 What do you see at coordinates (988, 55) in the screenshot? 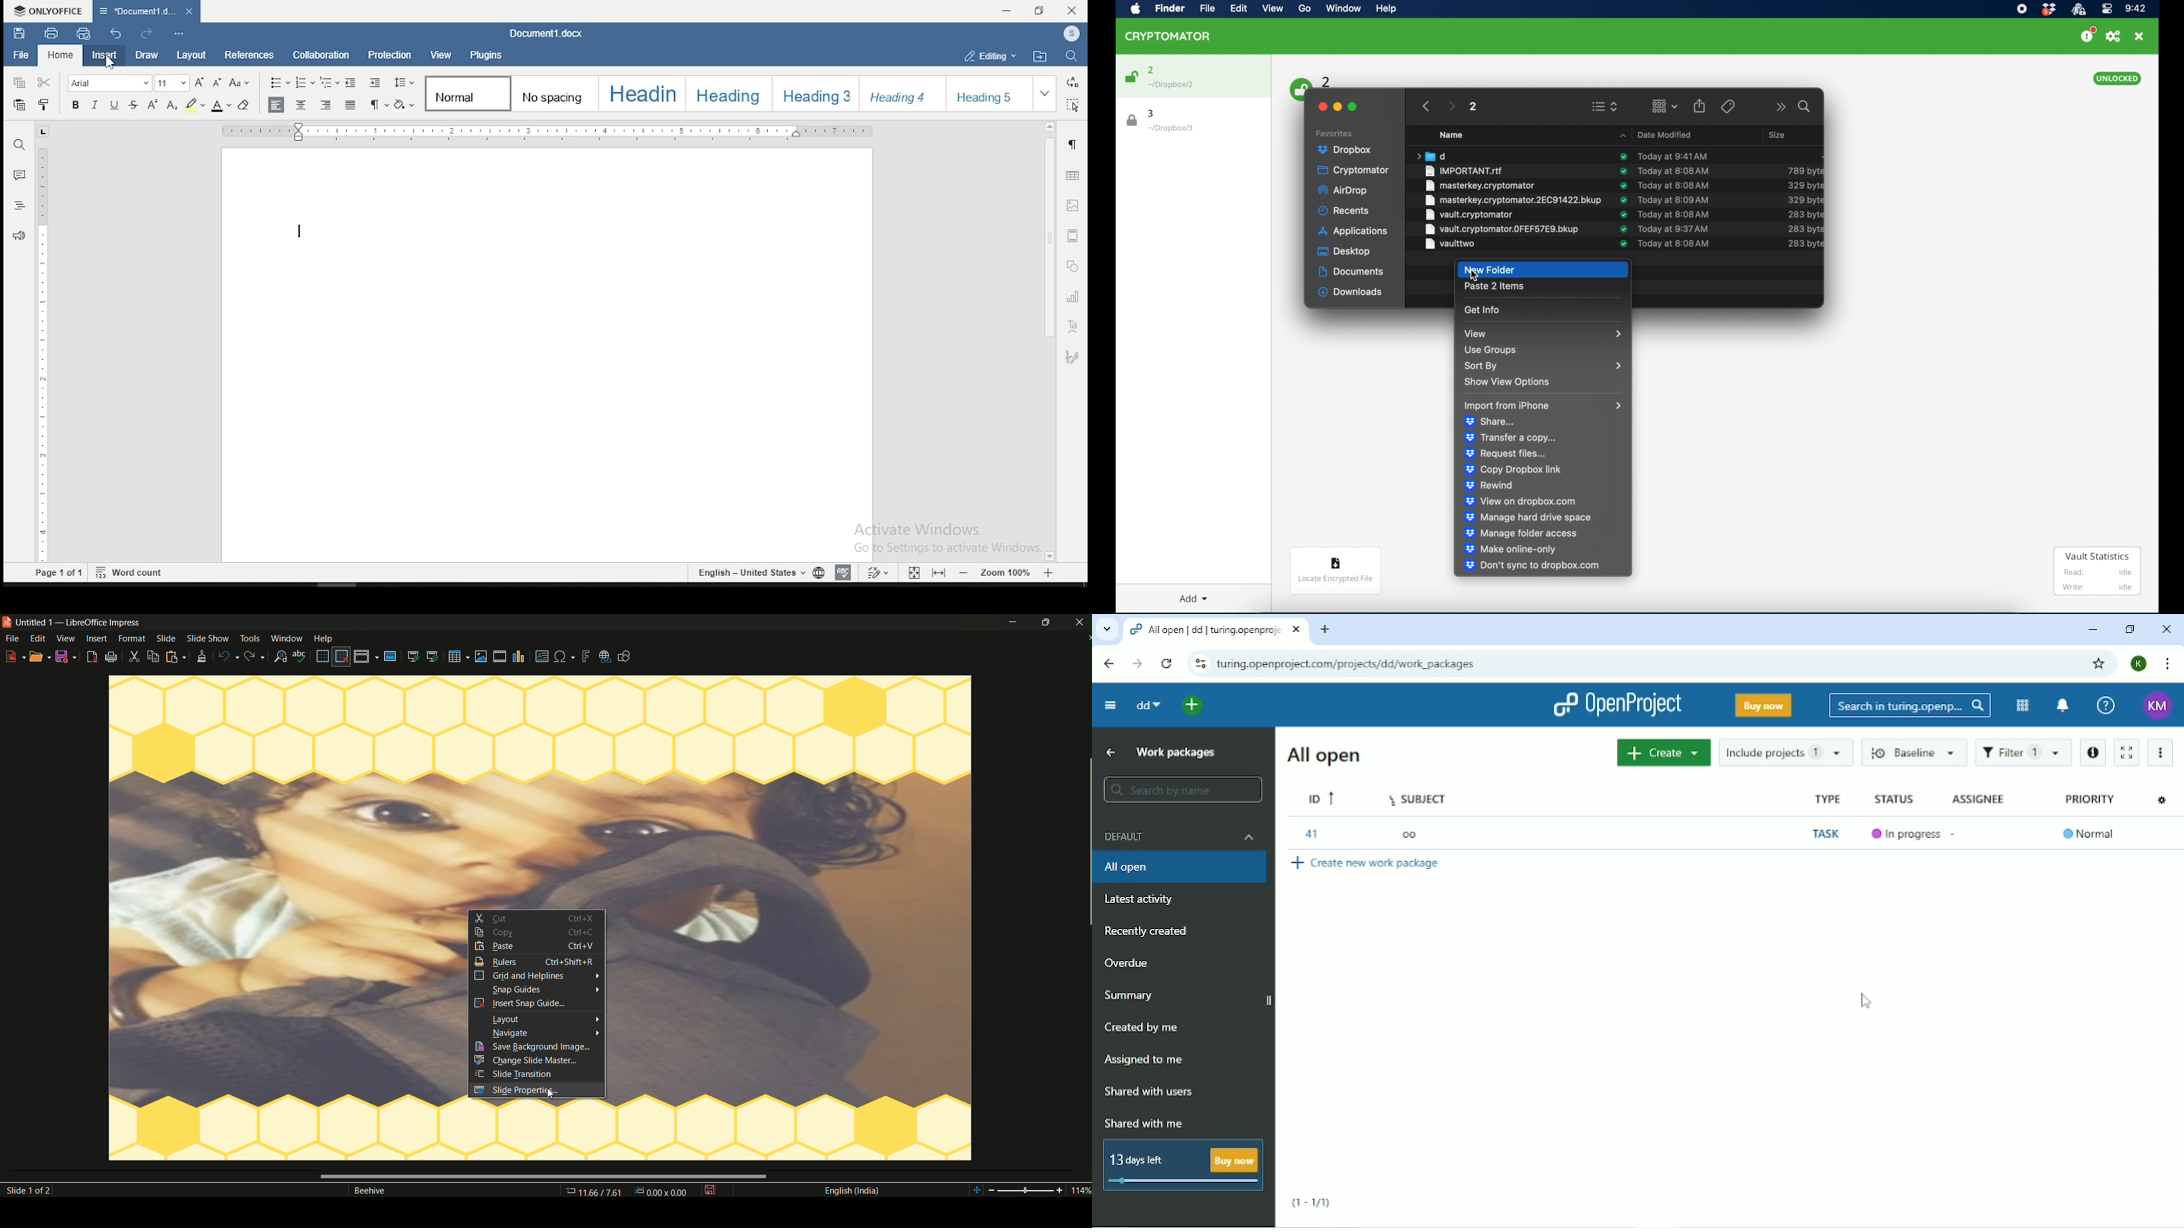
I see `select workspace` at bounding box center [988, 55].